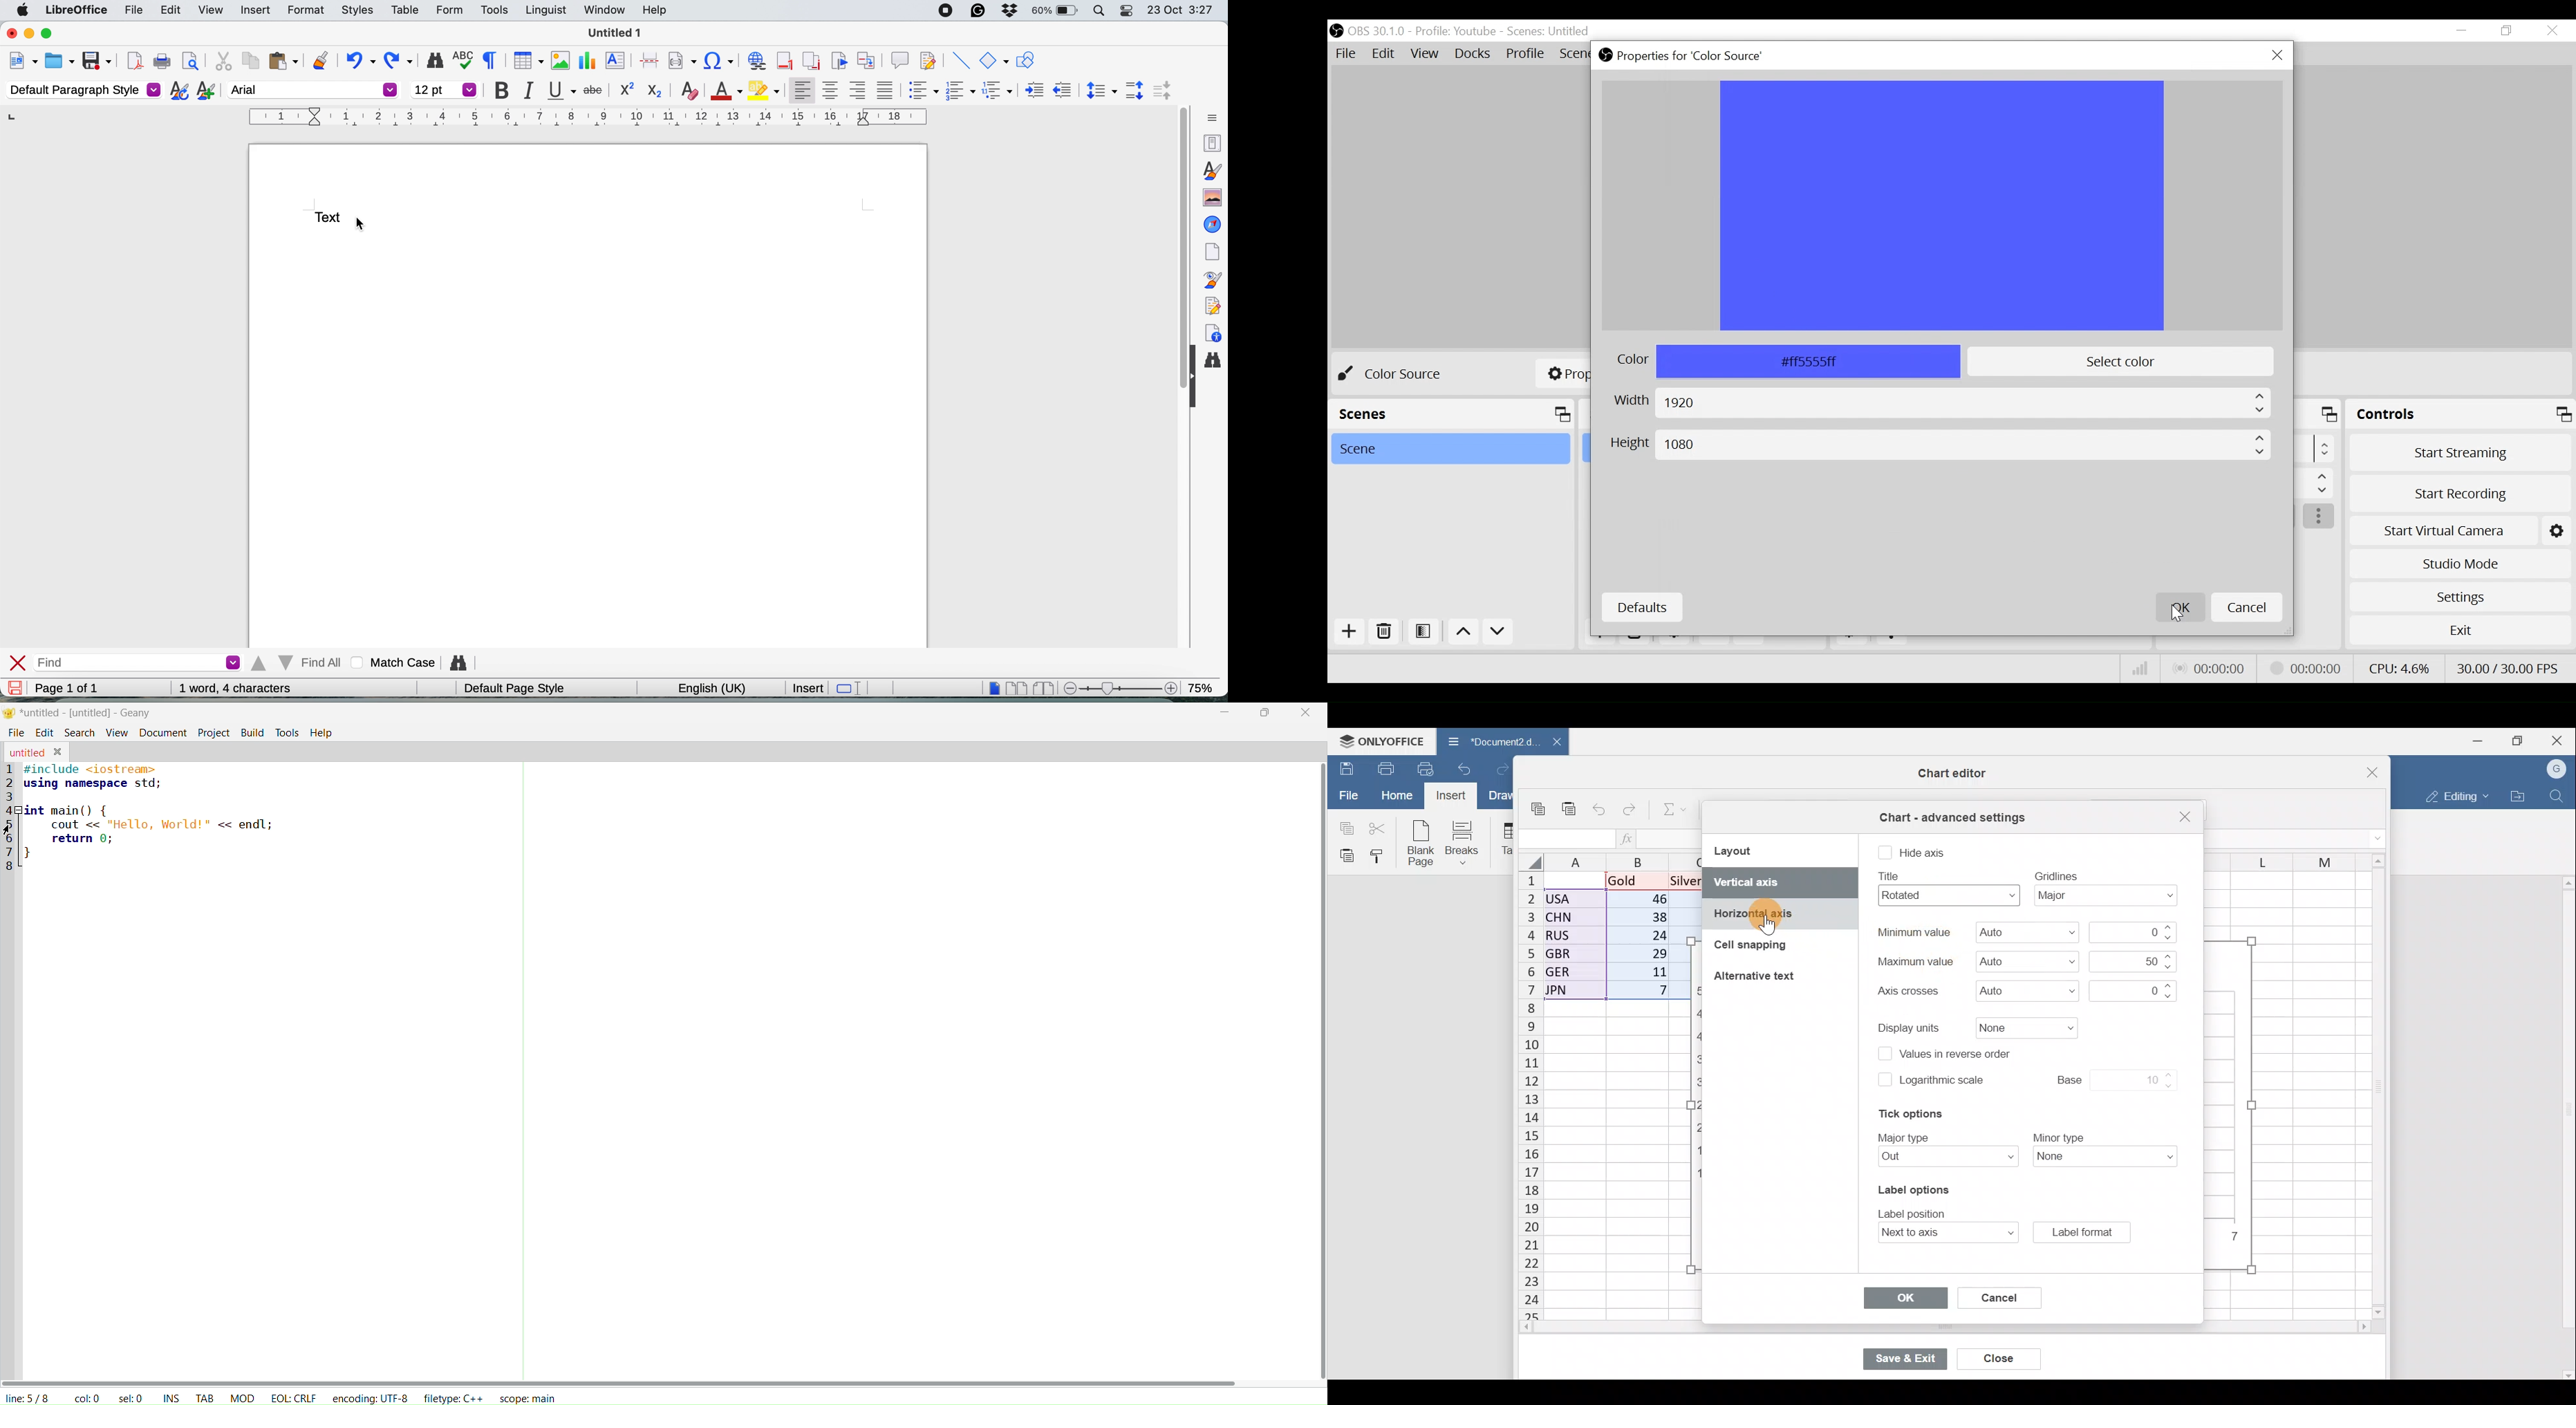  Describe the element at coordinates (2462, 30) in the screenshot. I see `minimize` at that location.